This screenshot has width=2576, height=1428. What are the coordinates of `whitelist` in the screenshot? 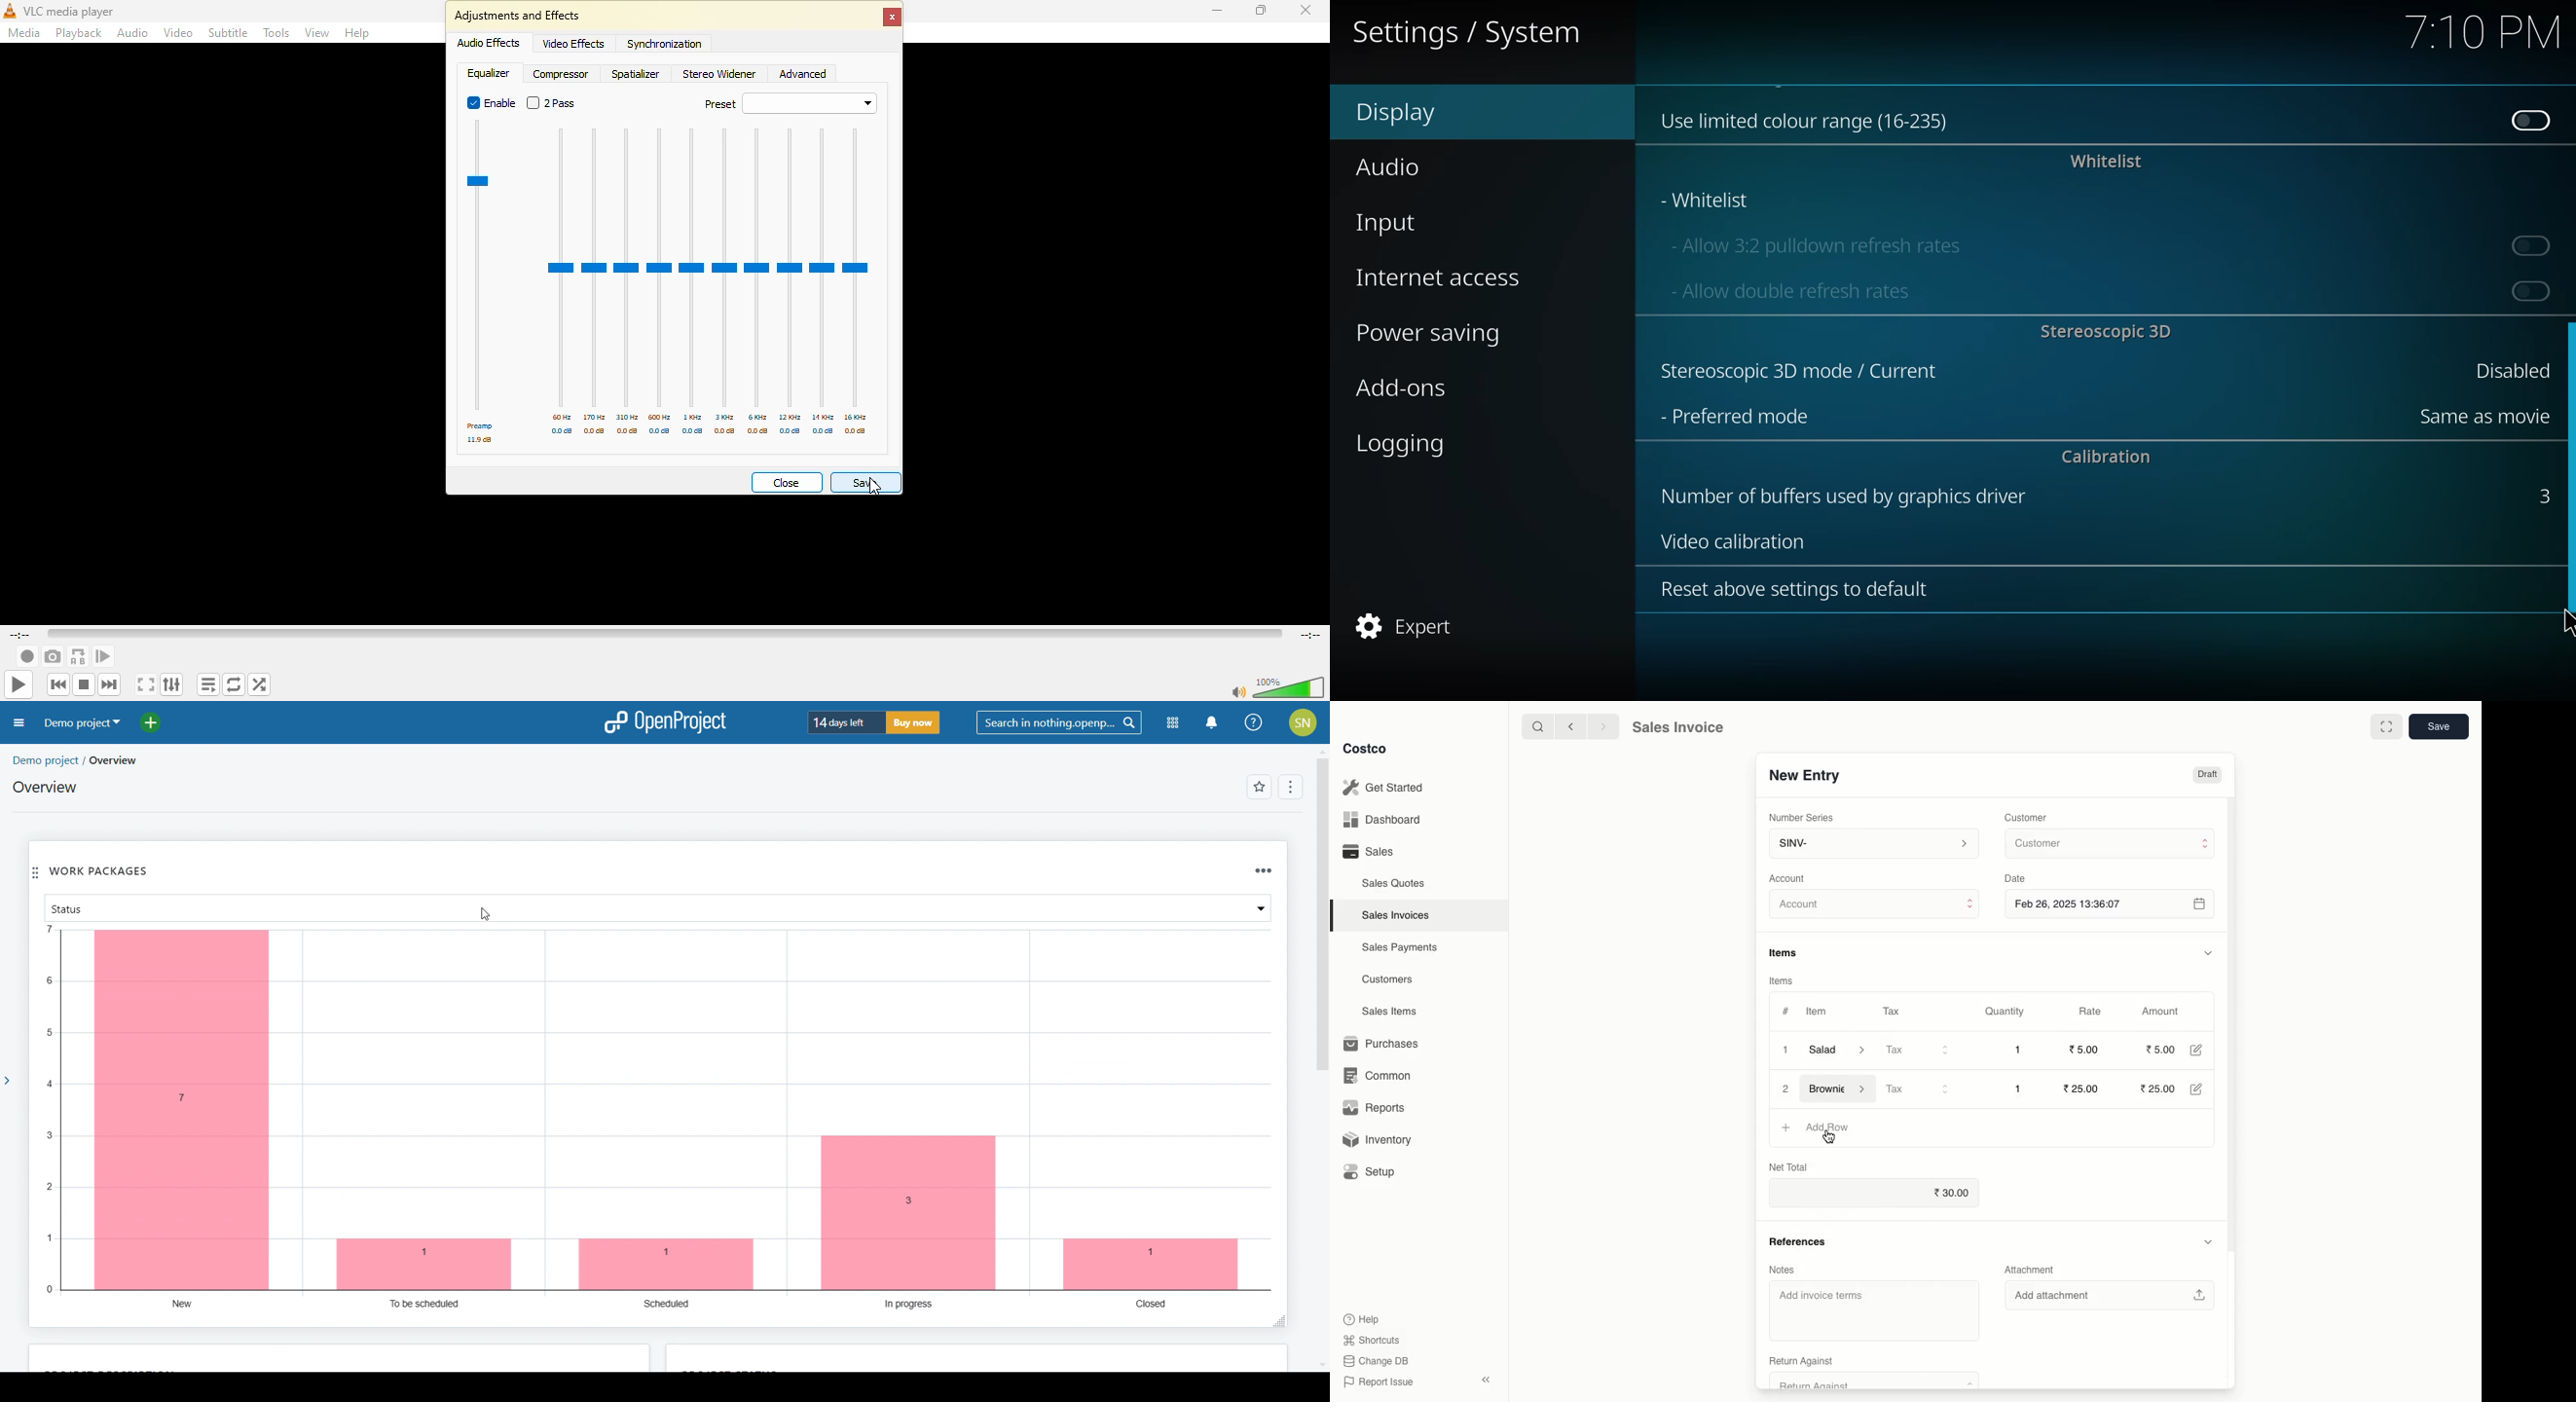 It's located at (1708, 200).